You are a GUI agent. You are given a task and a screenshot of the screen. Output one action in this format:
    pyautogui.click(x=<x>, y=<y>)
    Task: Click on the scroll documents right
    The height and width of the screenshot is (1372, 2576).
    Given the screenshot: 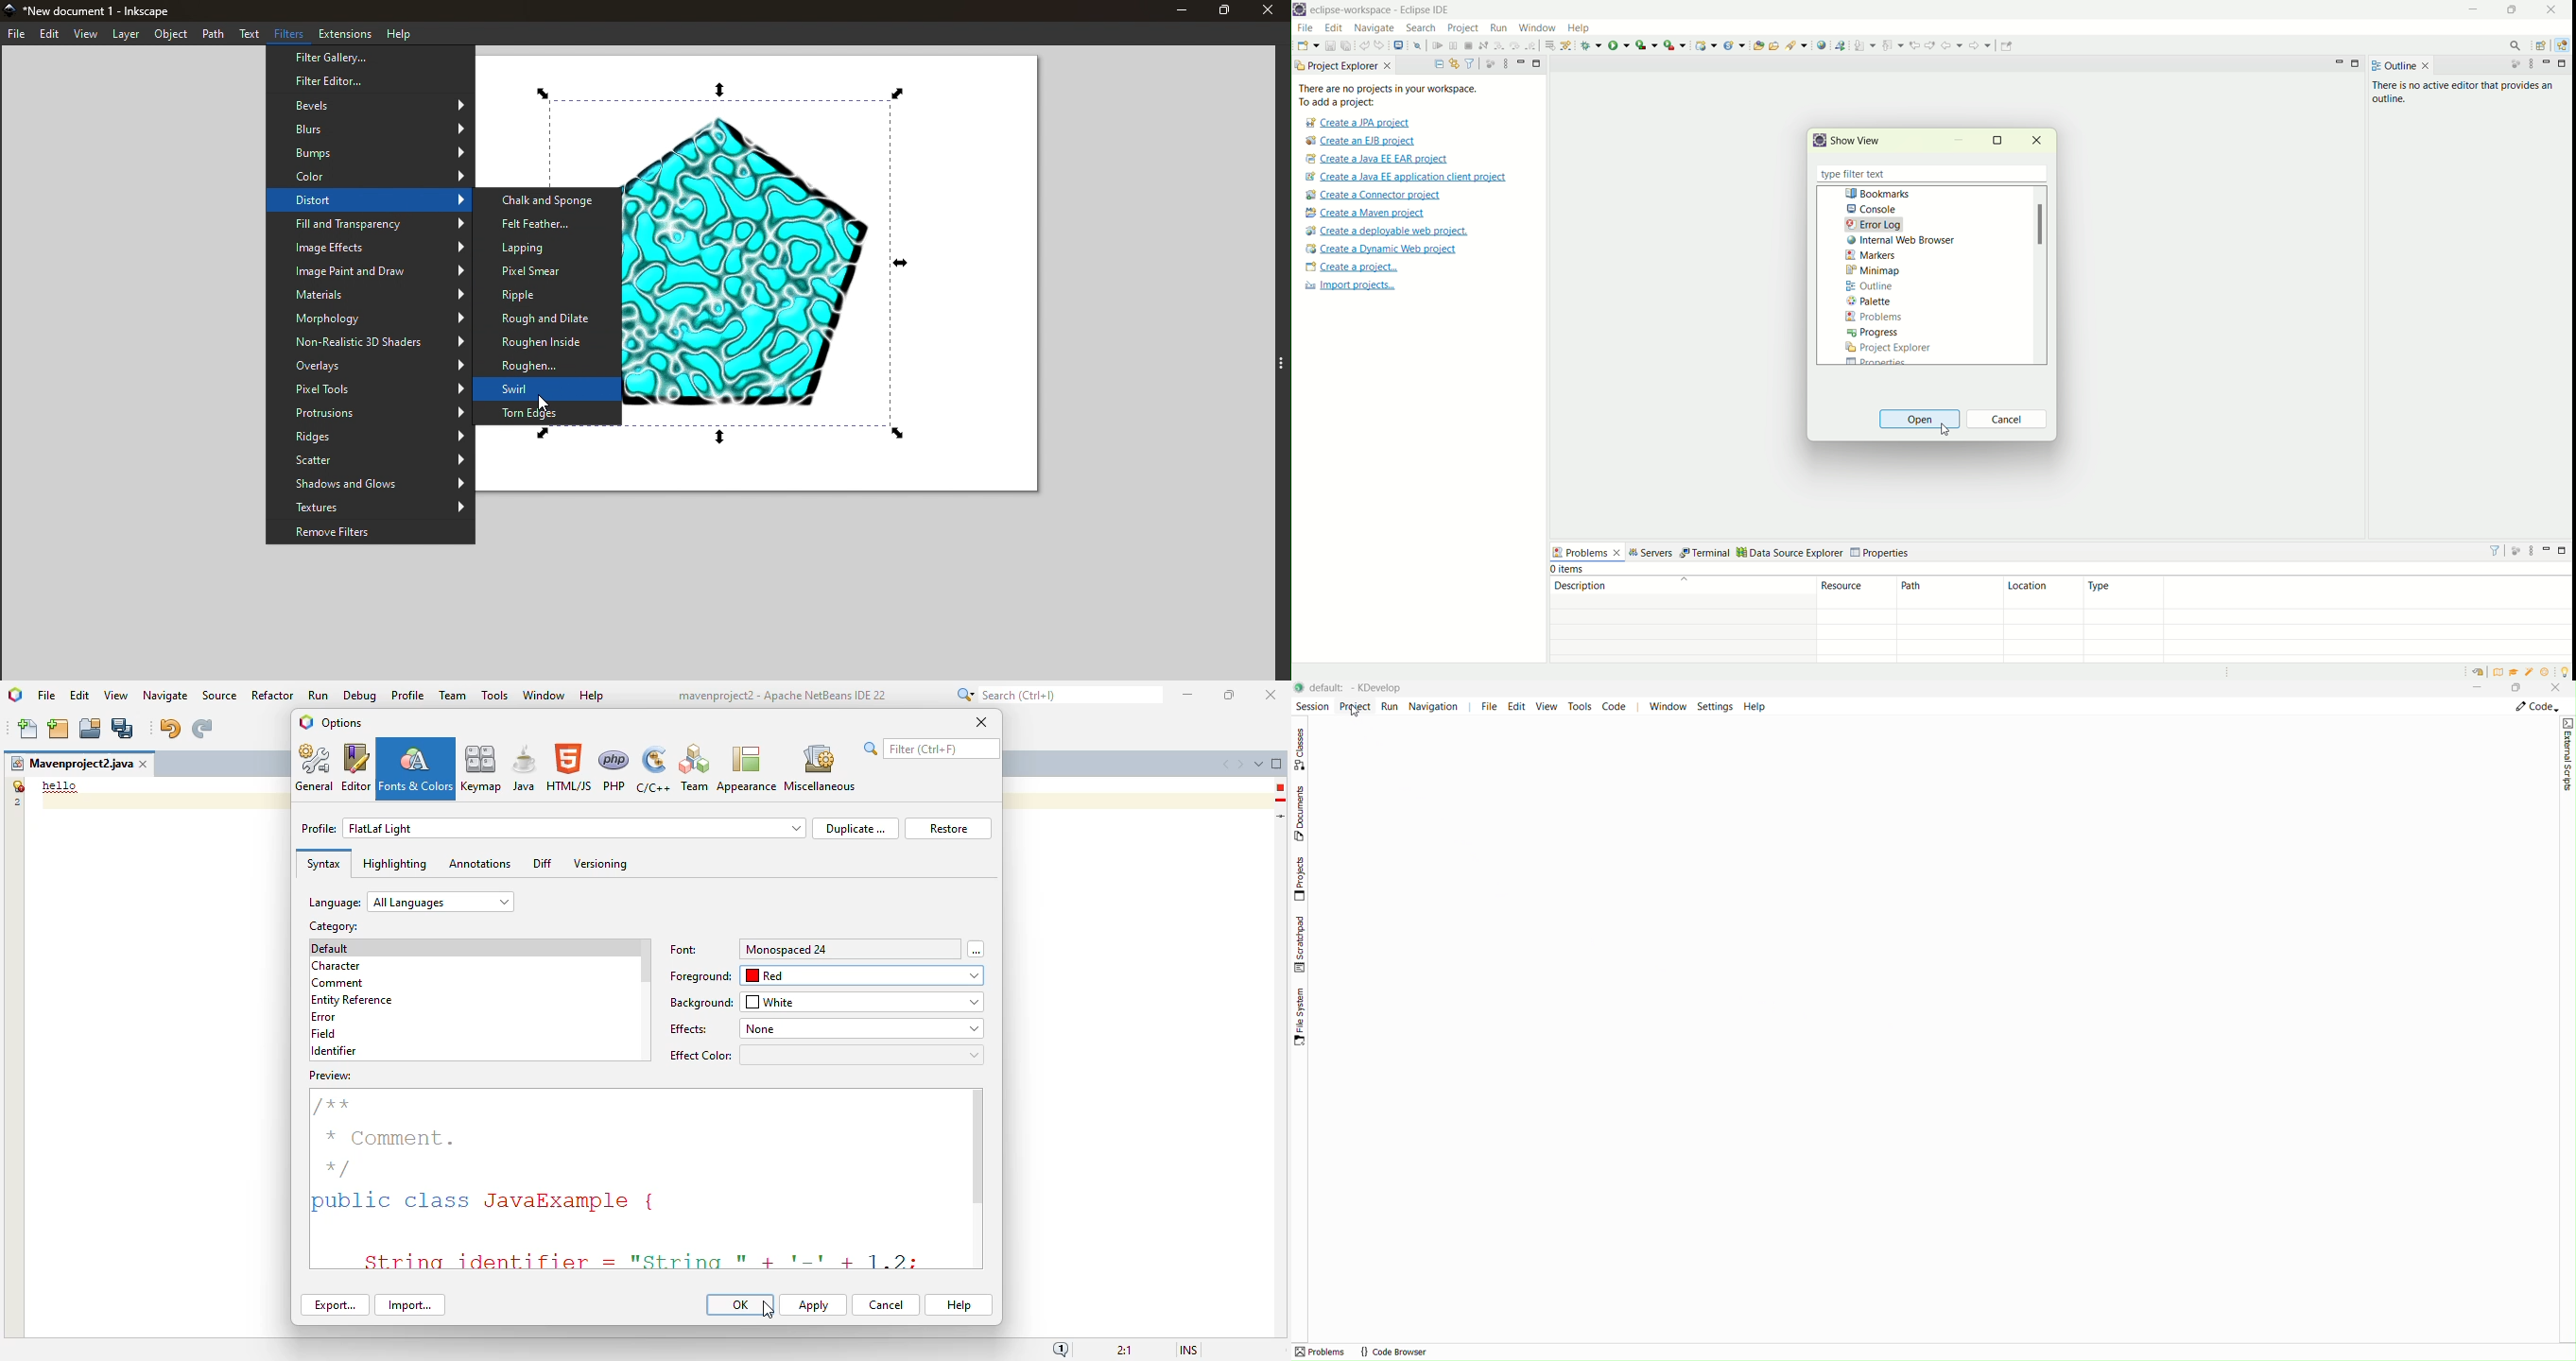 What is the action you would take?
    pyautogui.click(x=1239, y=765)
    